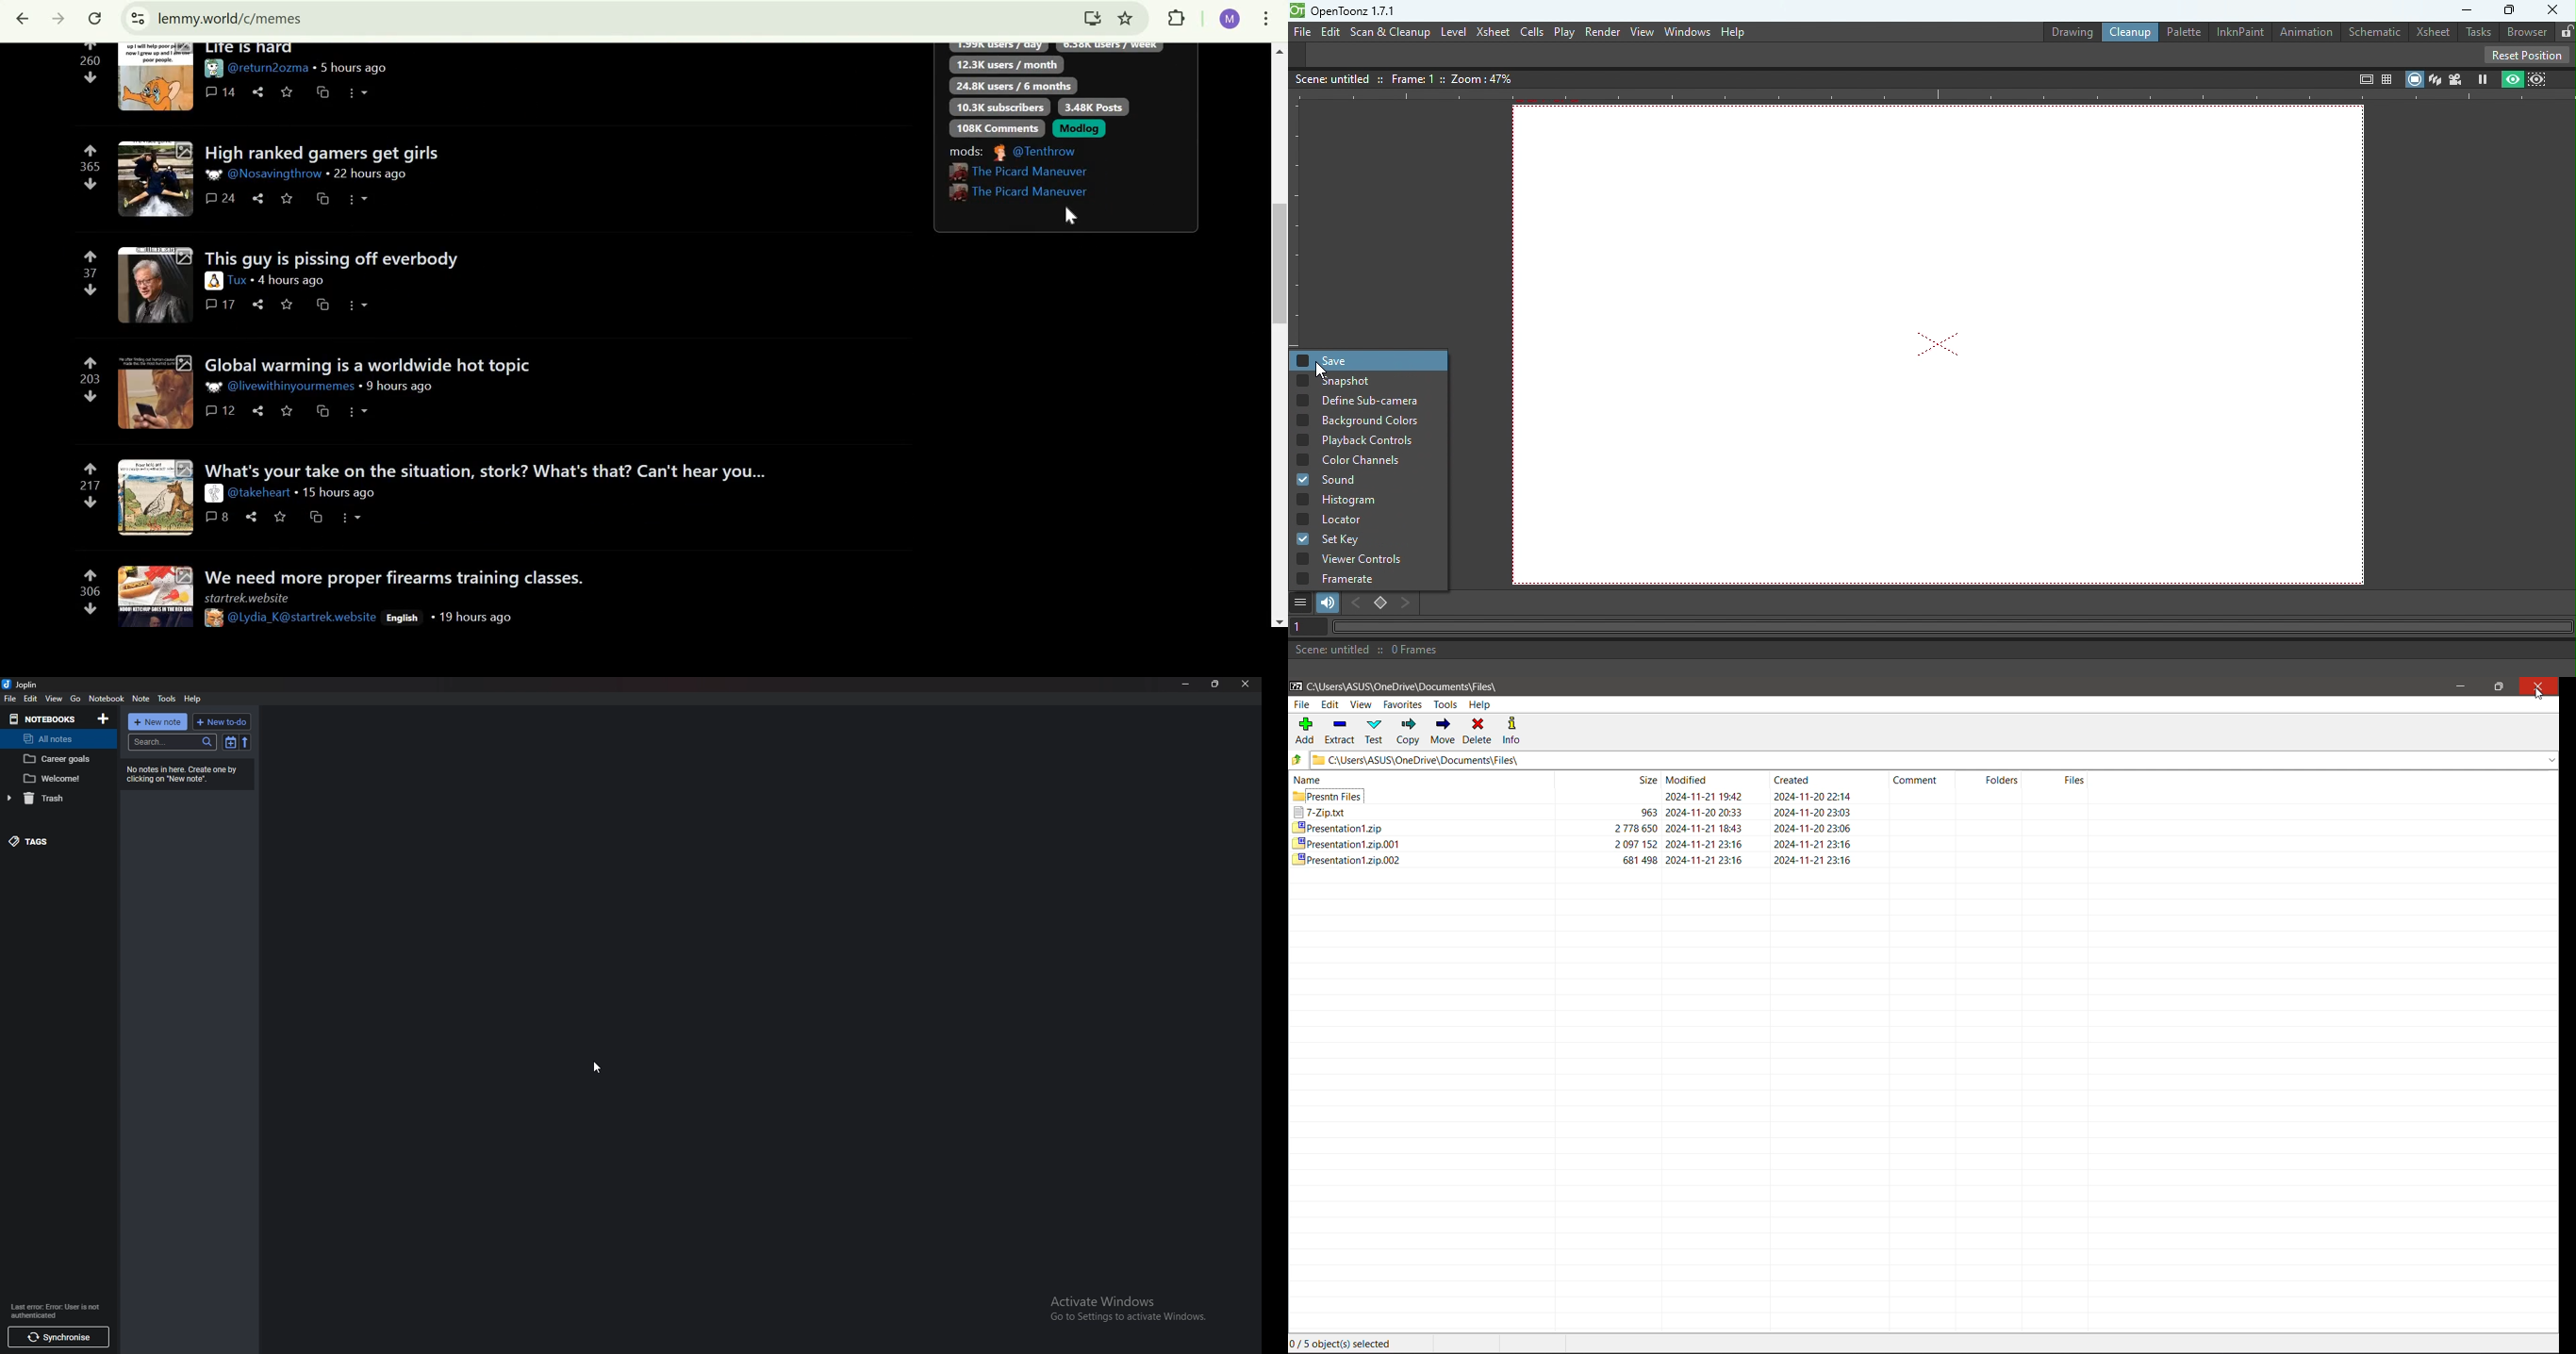 This screenshot has width=2576, height=1372. I want to click on Notebooks, so click(45, 718).